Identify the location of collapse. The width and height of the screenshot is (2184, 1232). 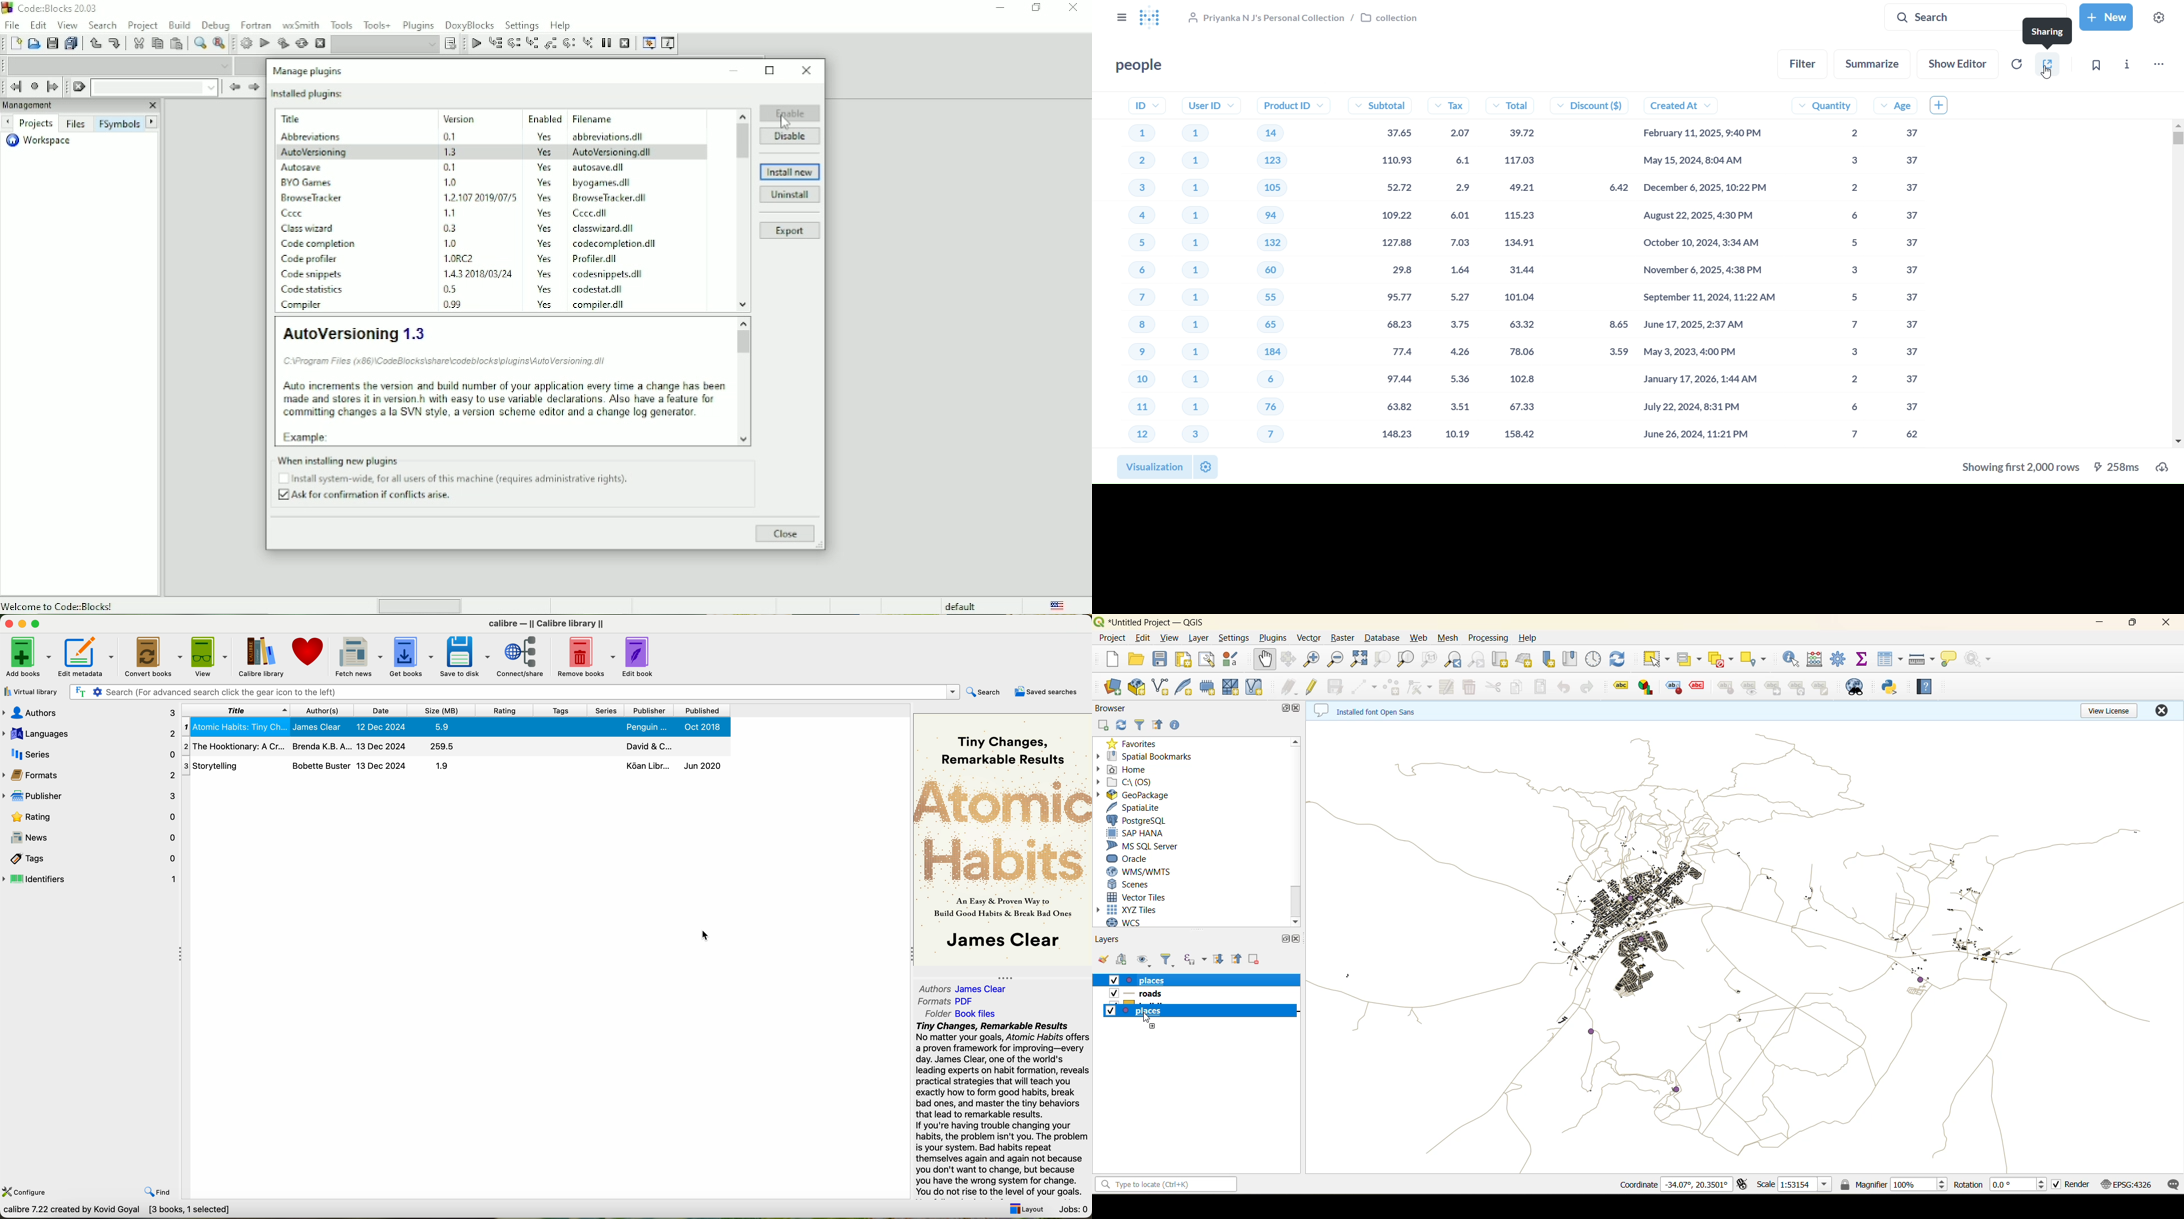
(1010, 976).